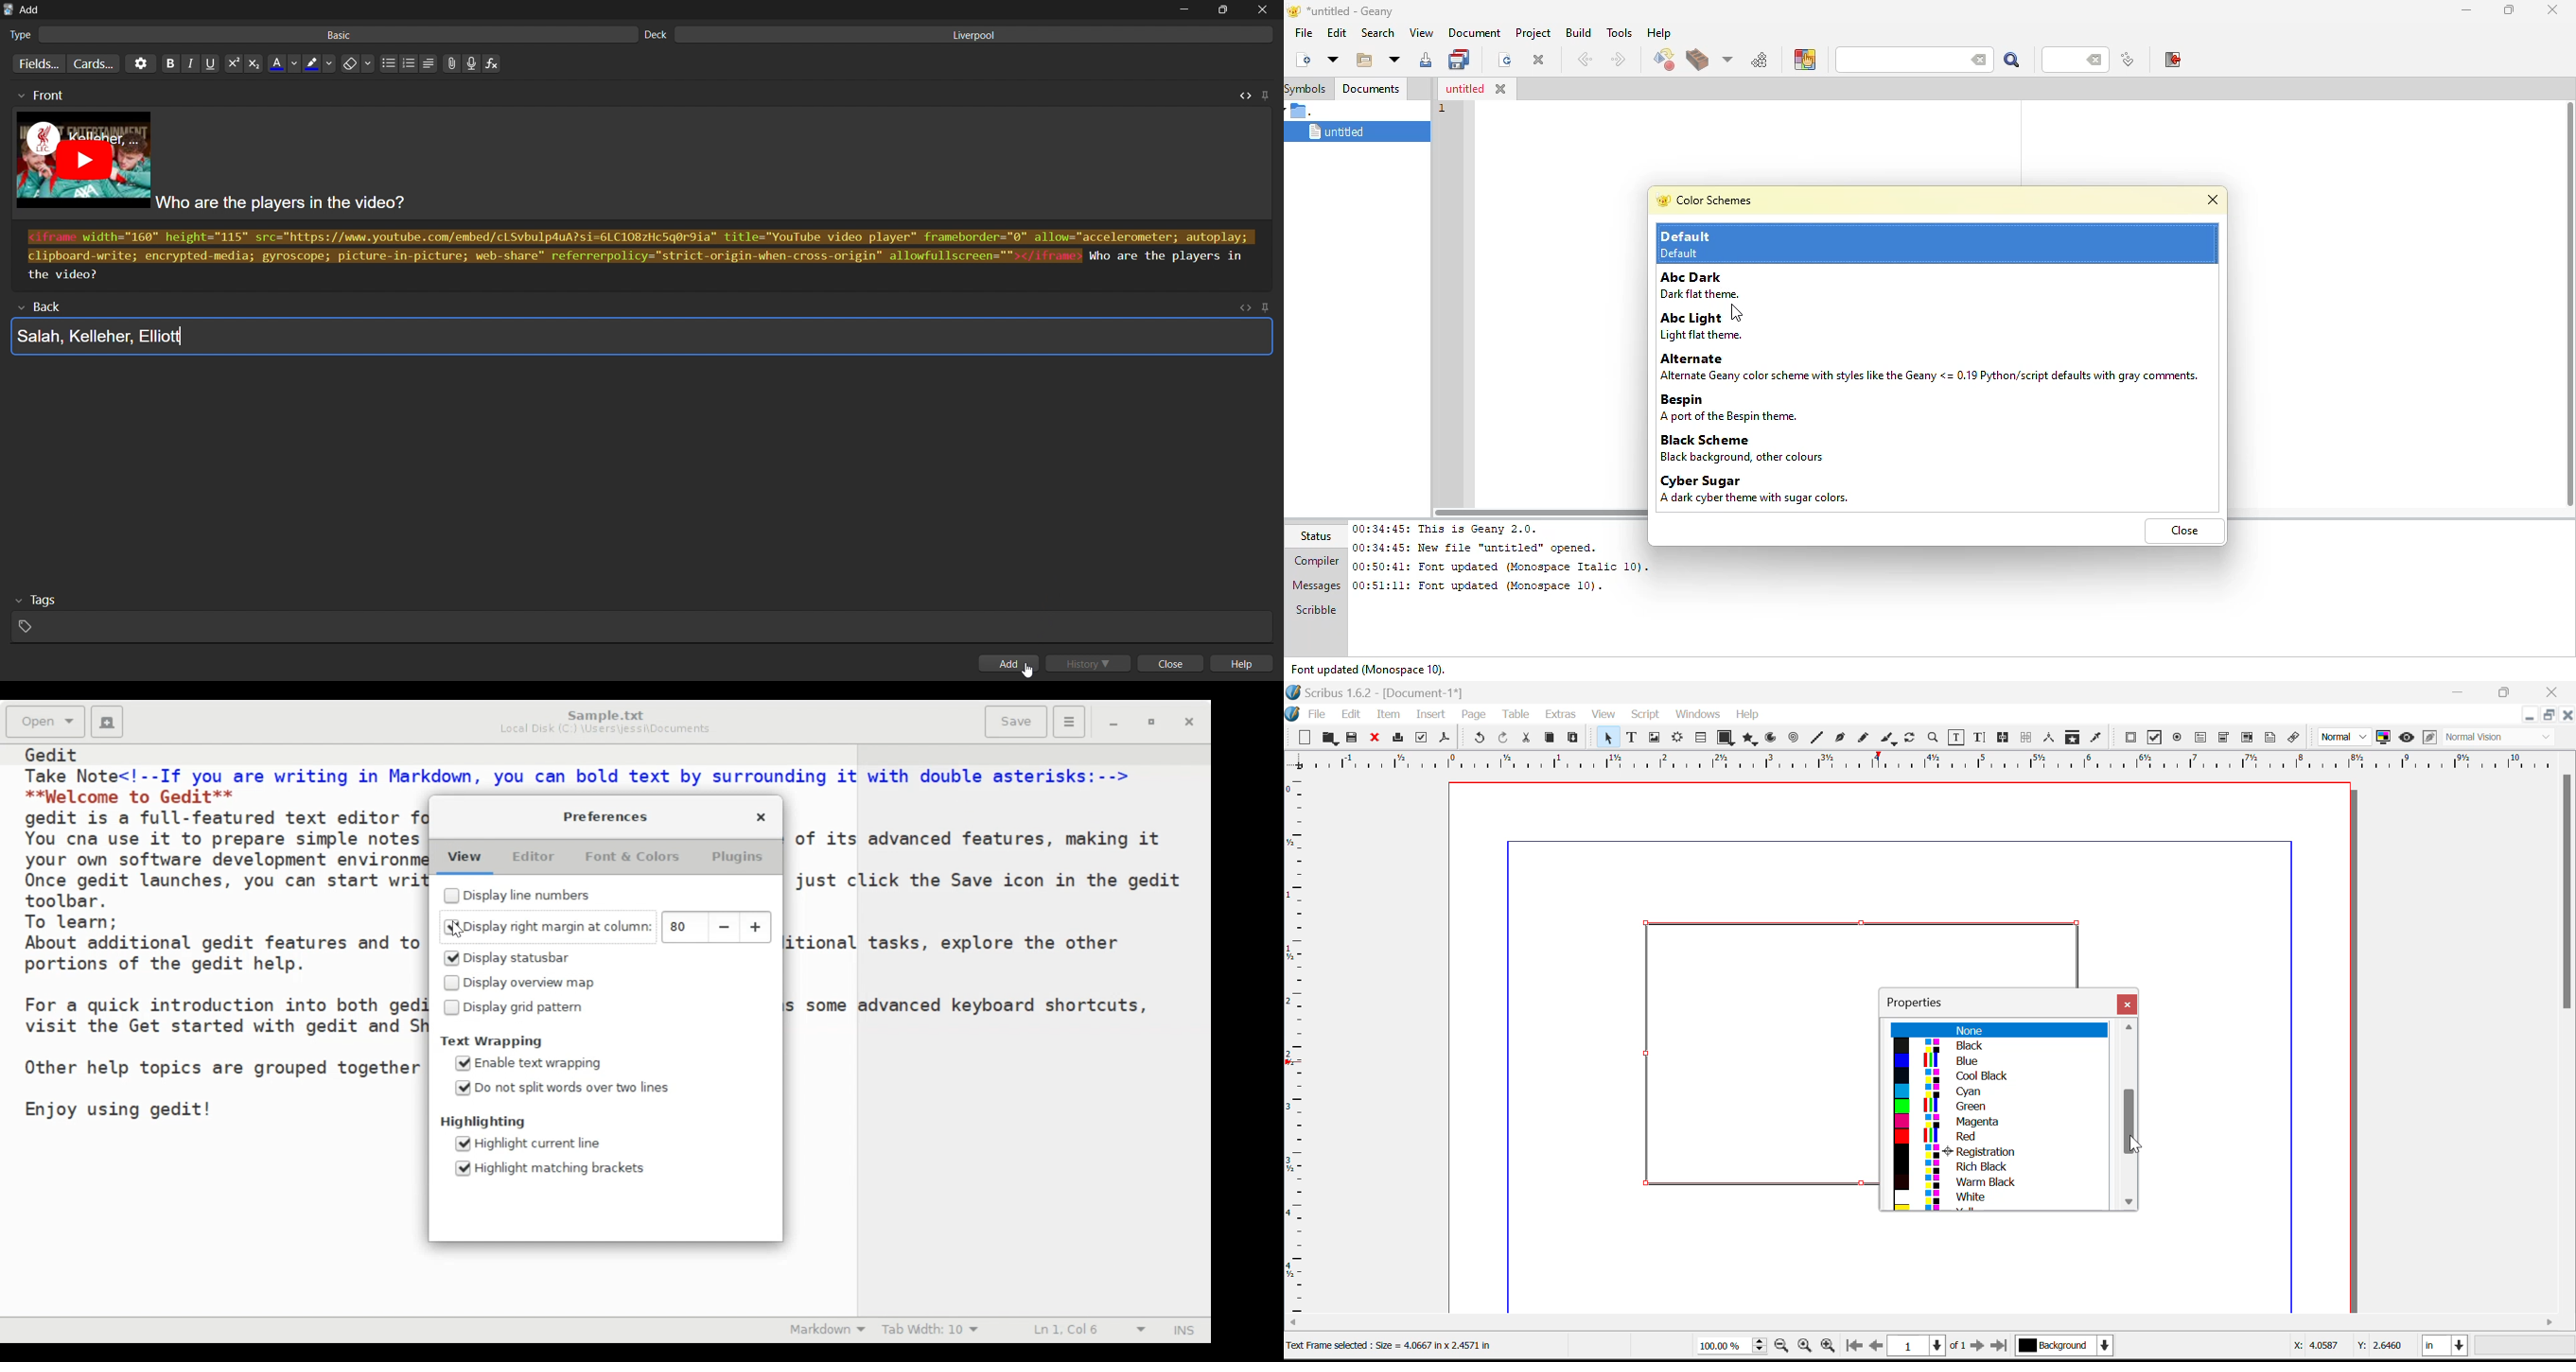  What do you see at coordinates (361, 64) in the screenshot?
I see `erase formatting` at bounding box center [361, 64].